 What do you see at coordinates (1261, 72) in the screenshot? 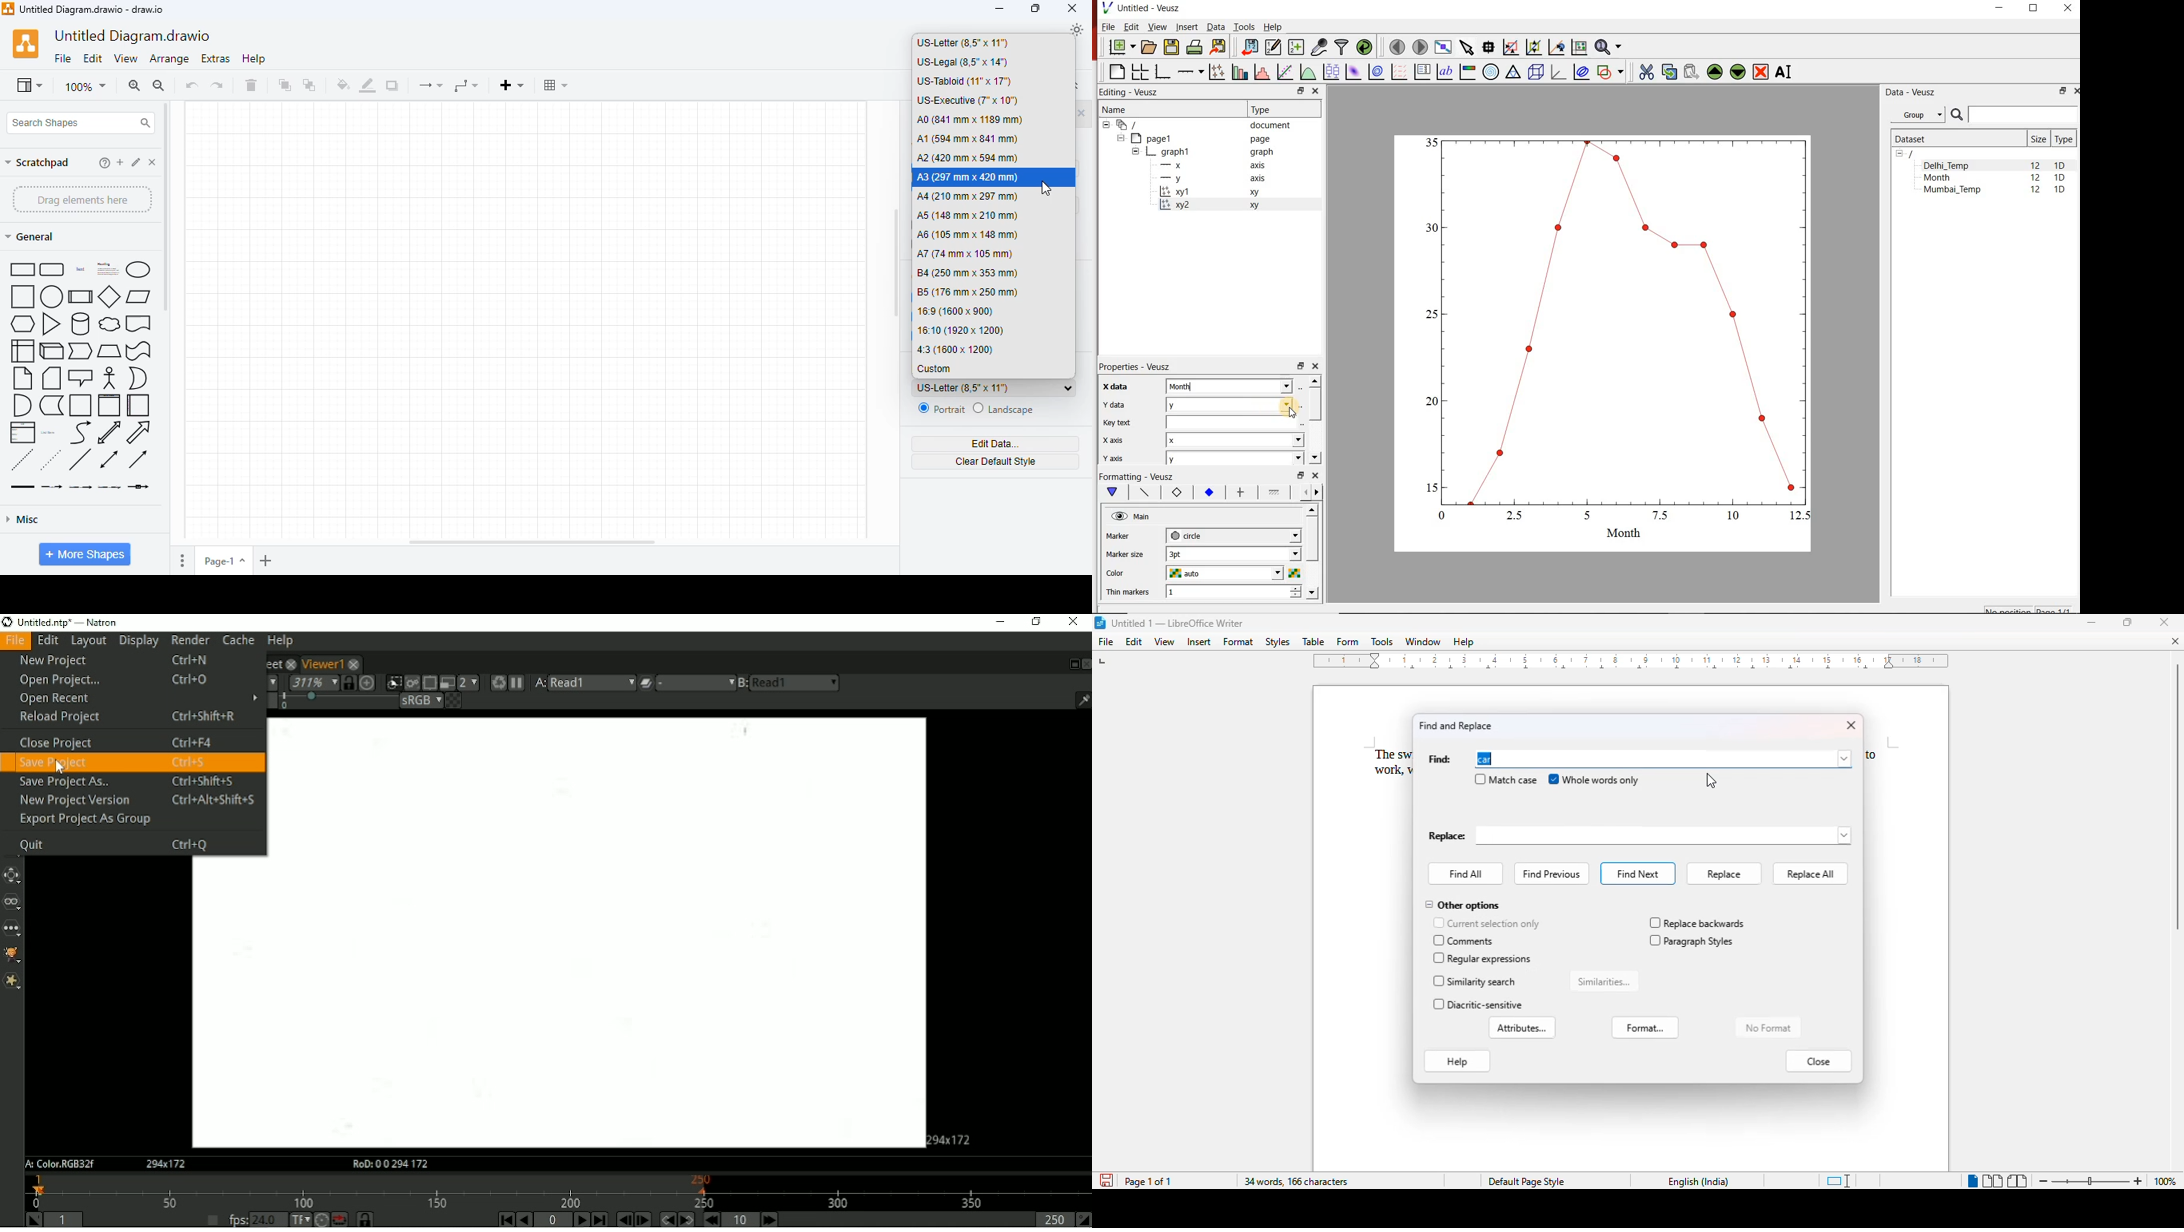
I see `histogram of a dataset` at bounding box center [1261, 72].